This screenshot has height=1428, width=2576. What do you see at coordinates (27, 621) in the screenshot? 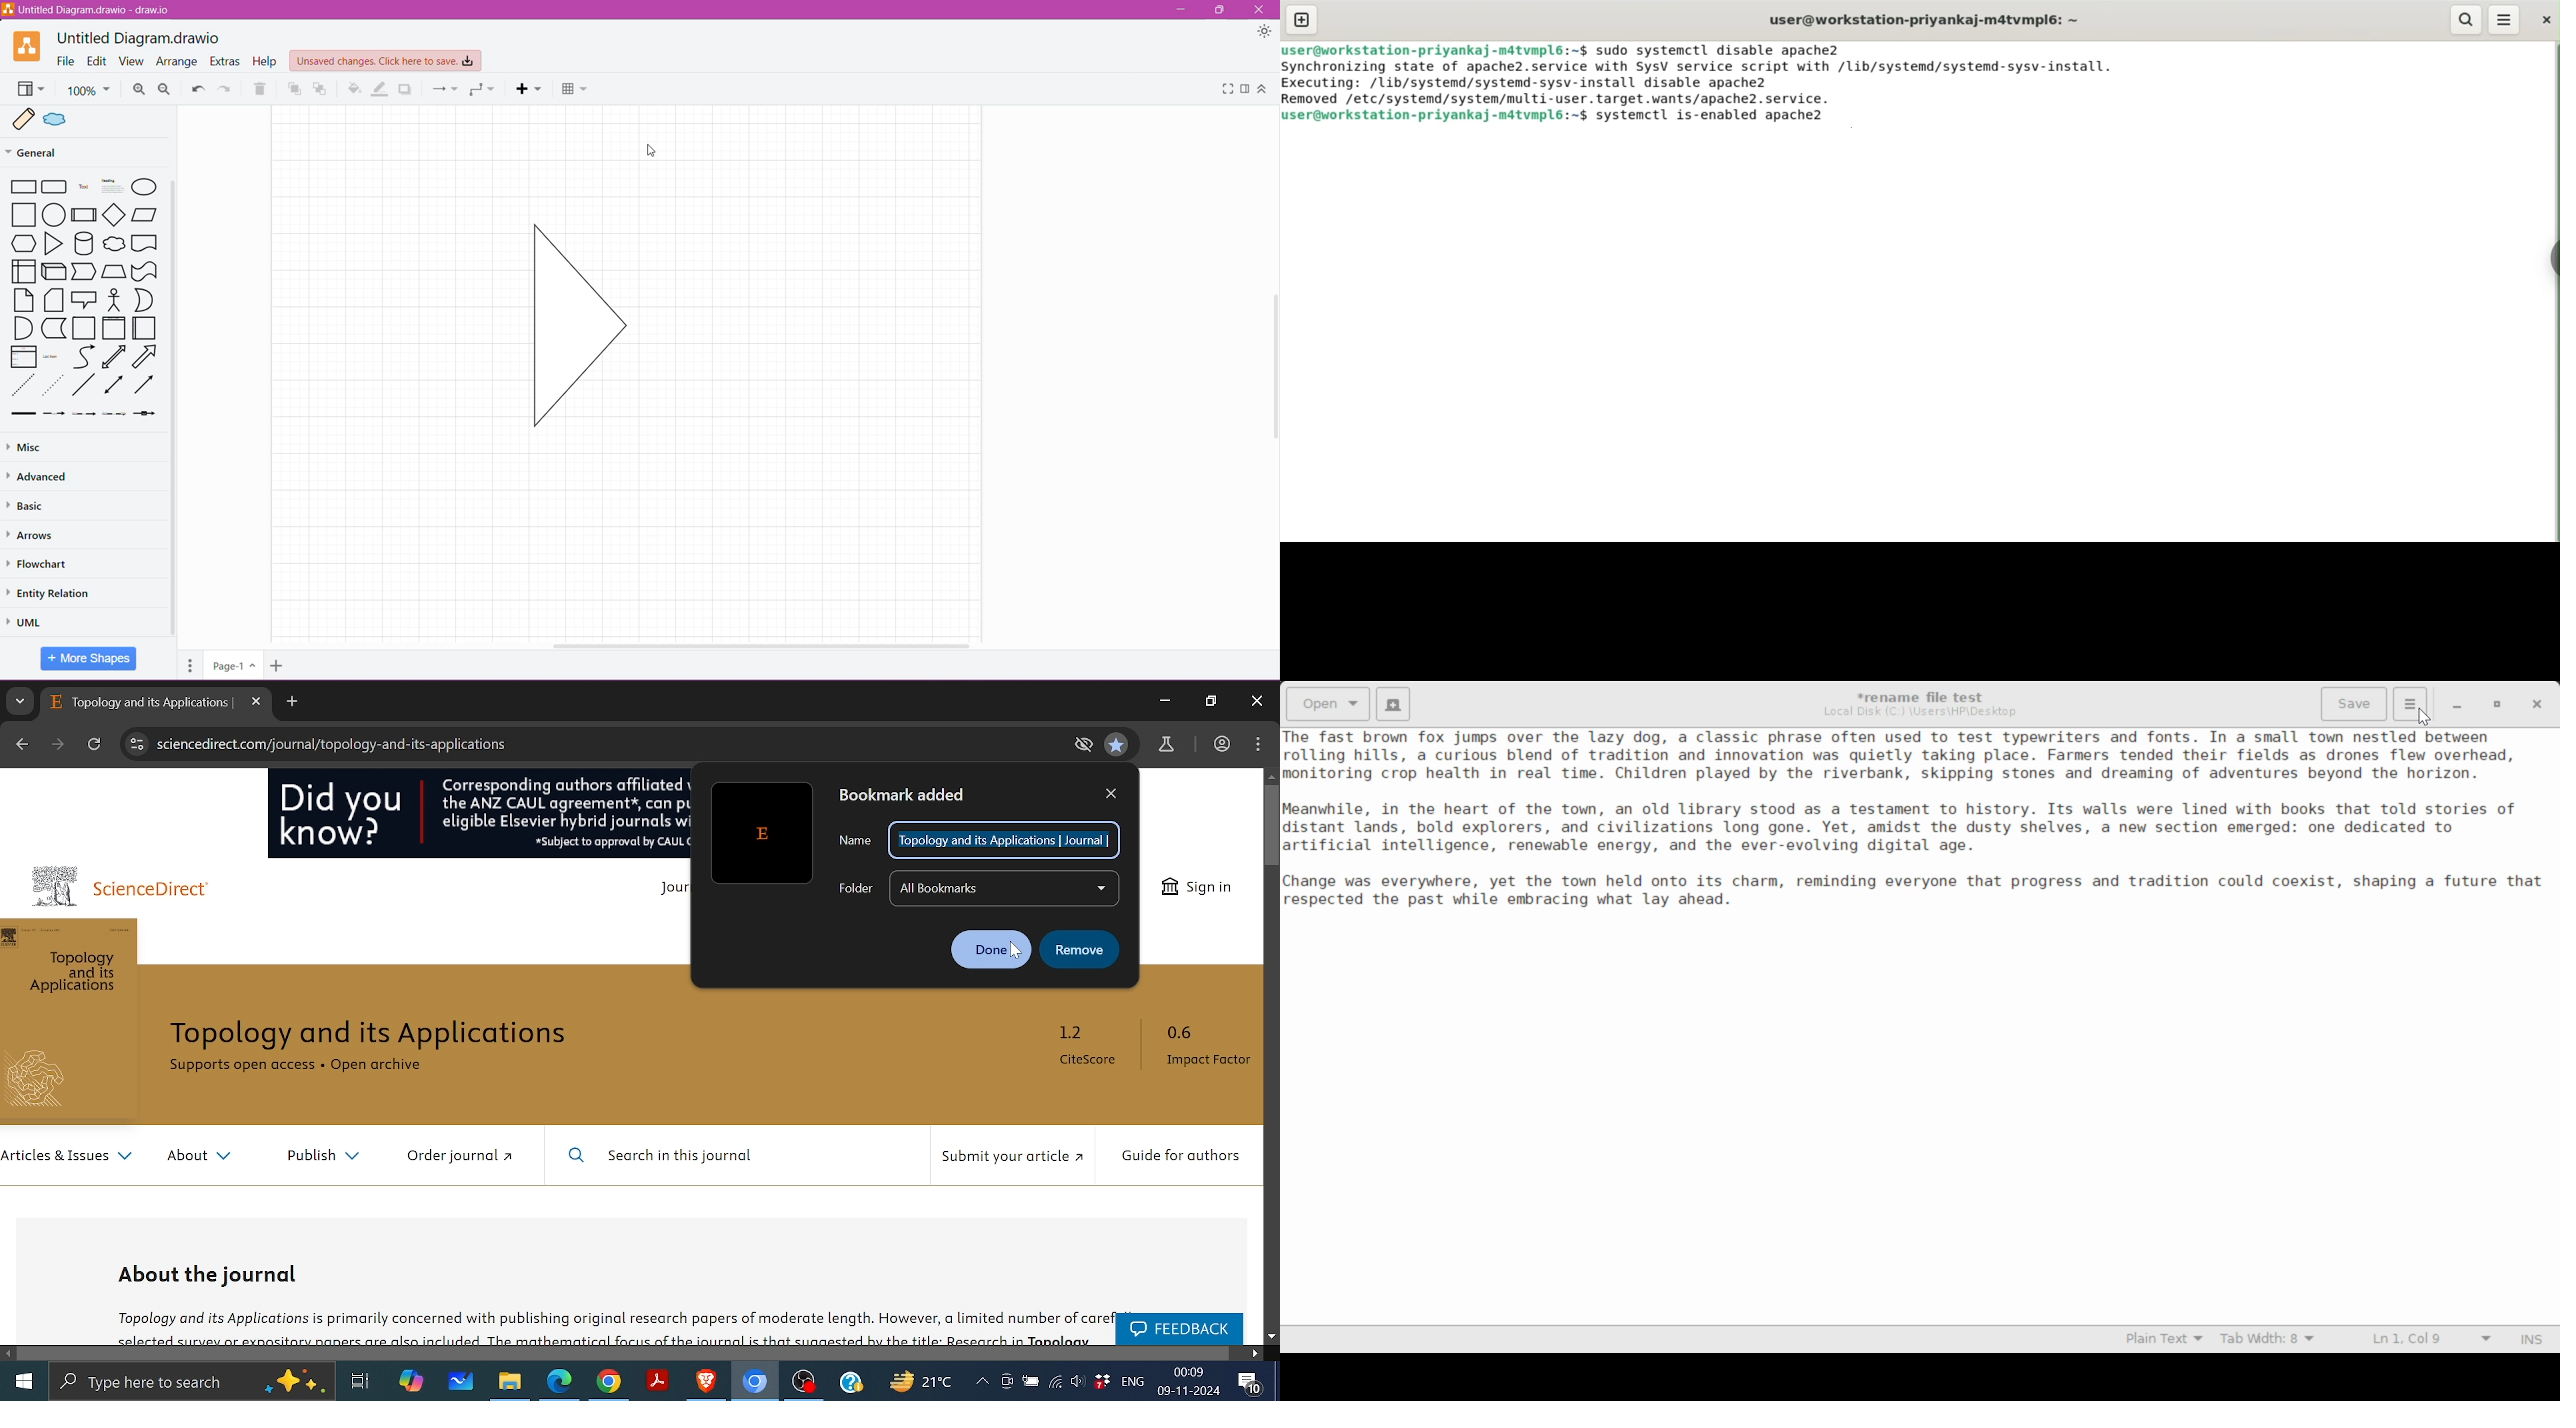
I see `UML` at bounding box center [27, 621].